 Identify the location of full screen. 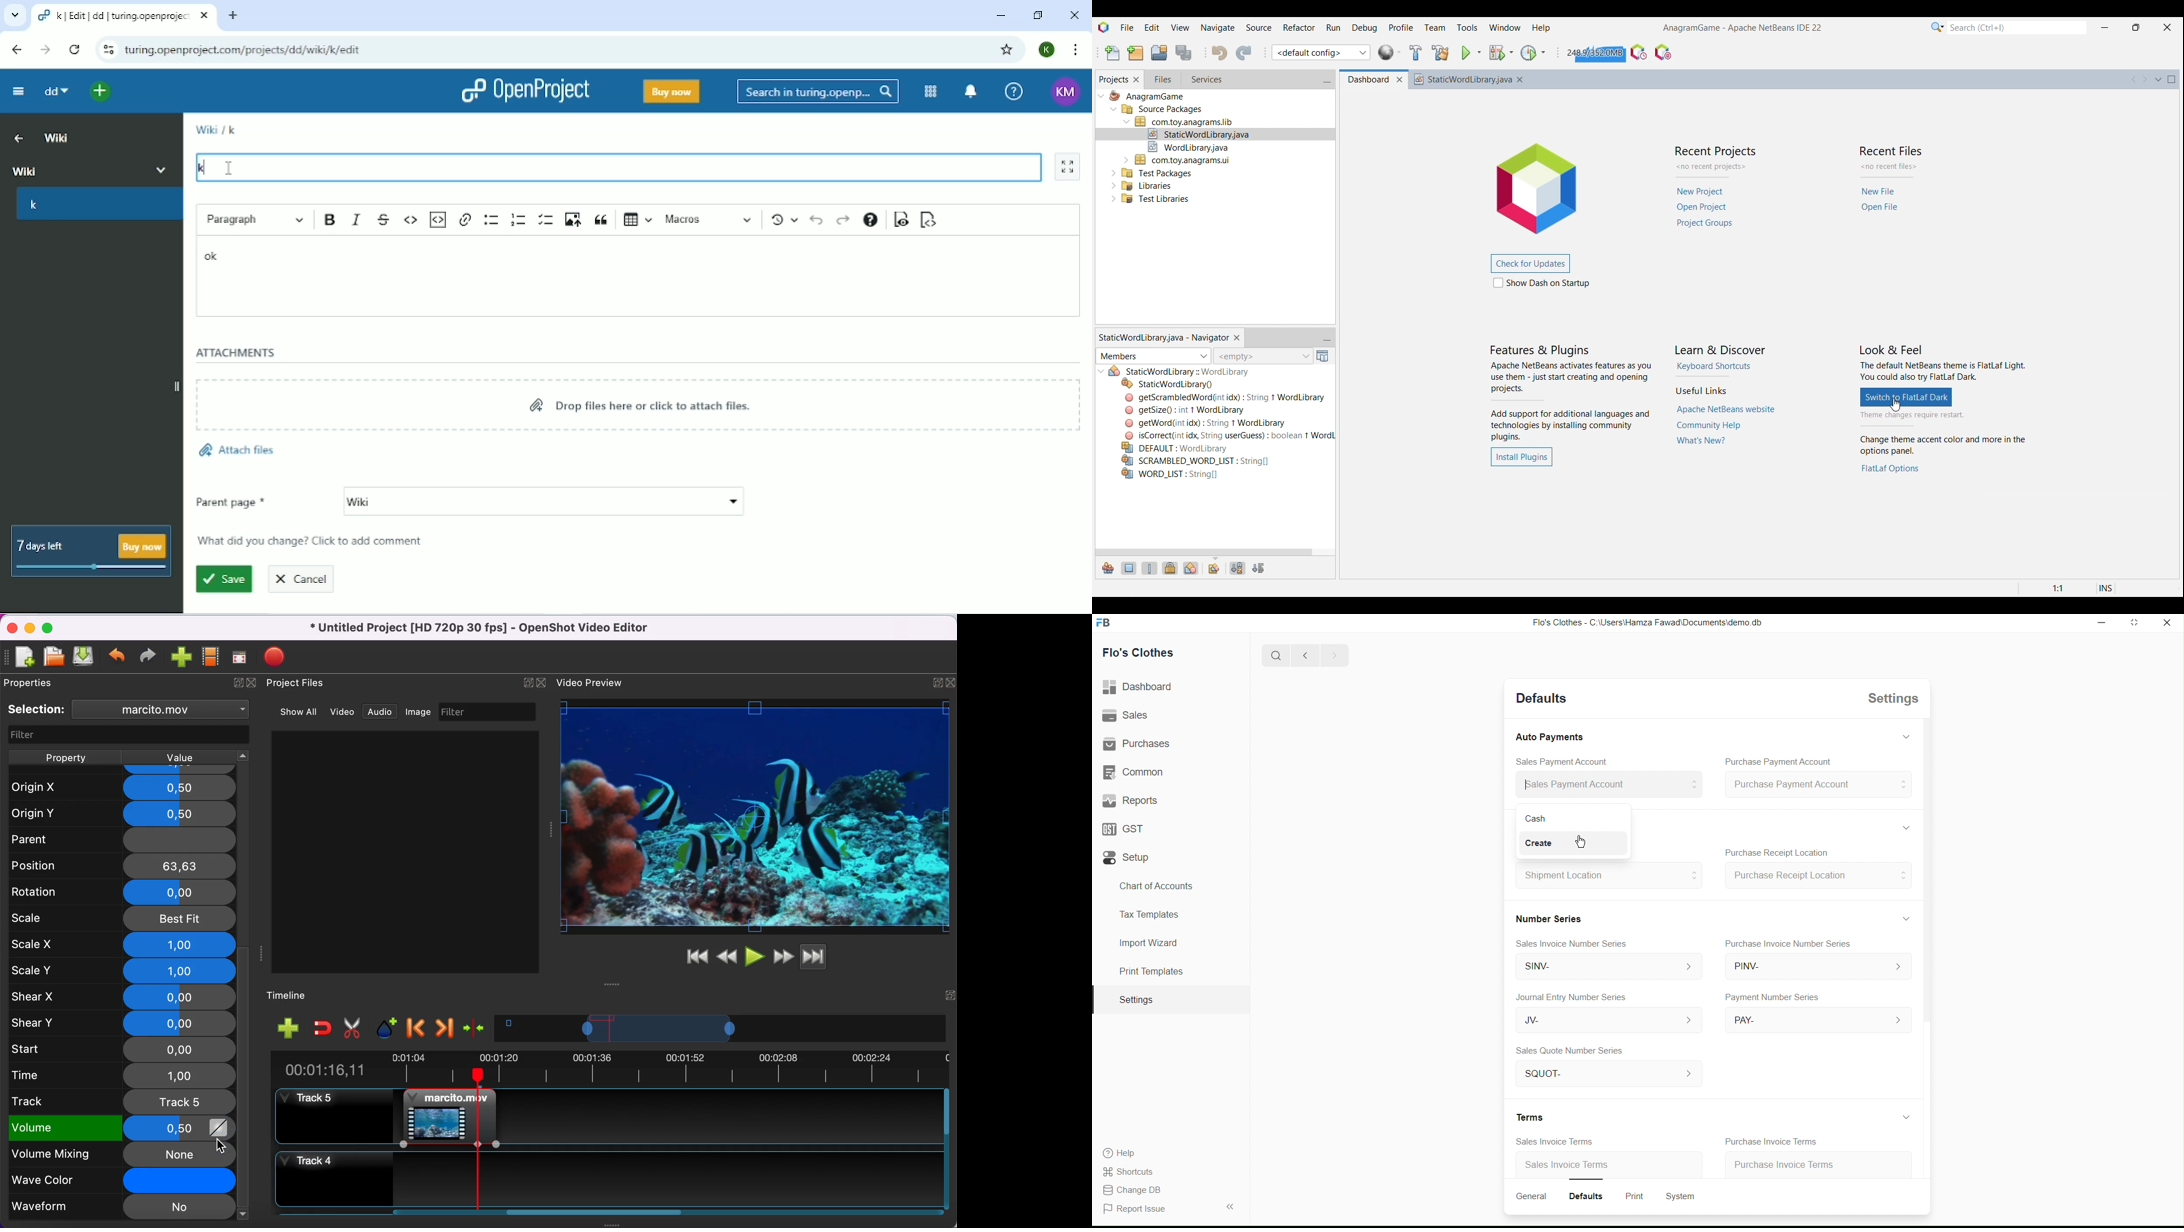
(242, 657).